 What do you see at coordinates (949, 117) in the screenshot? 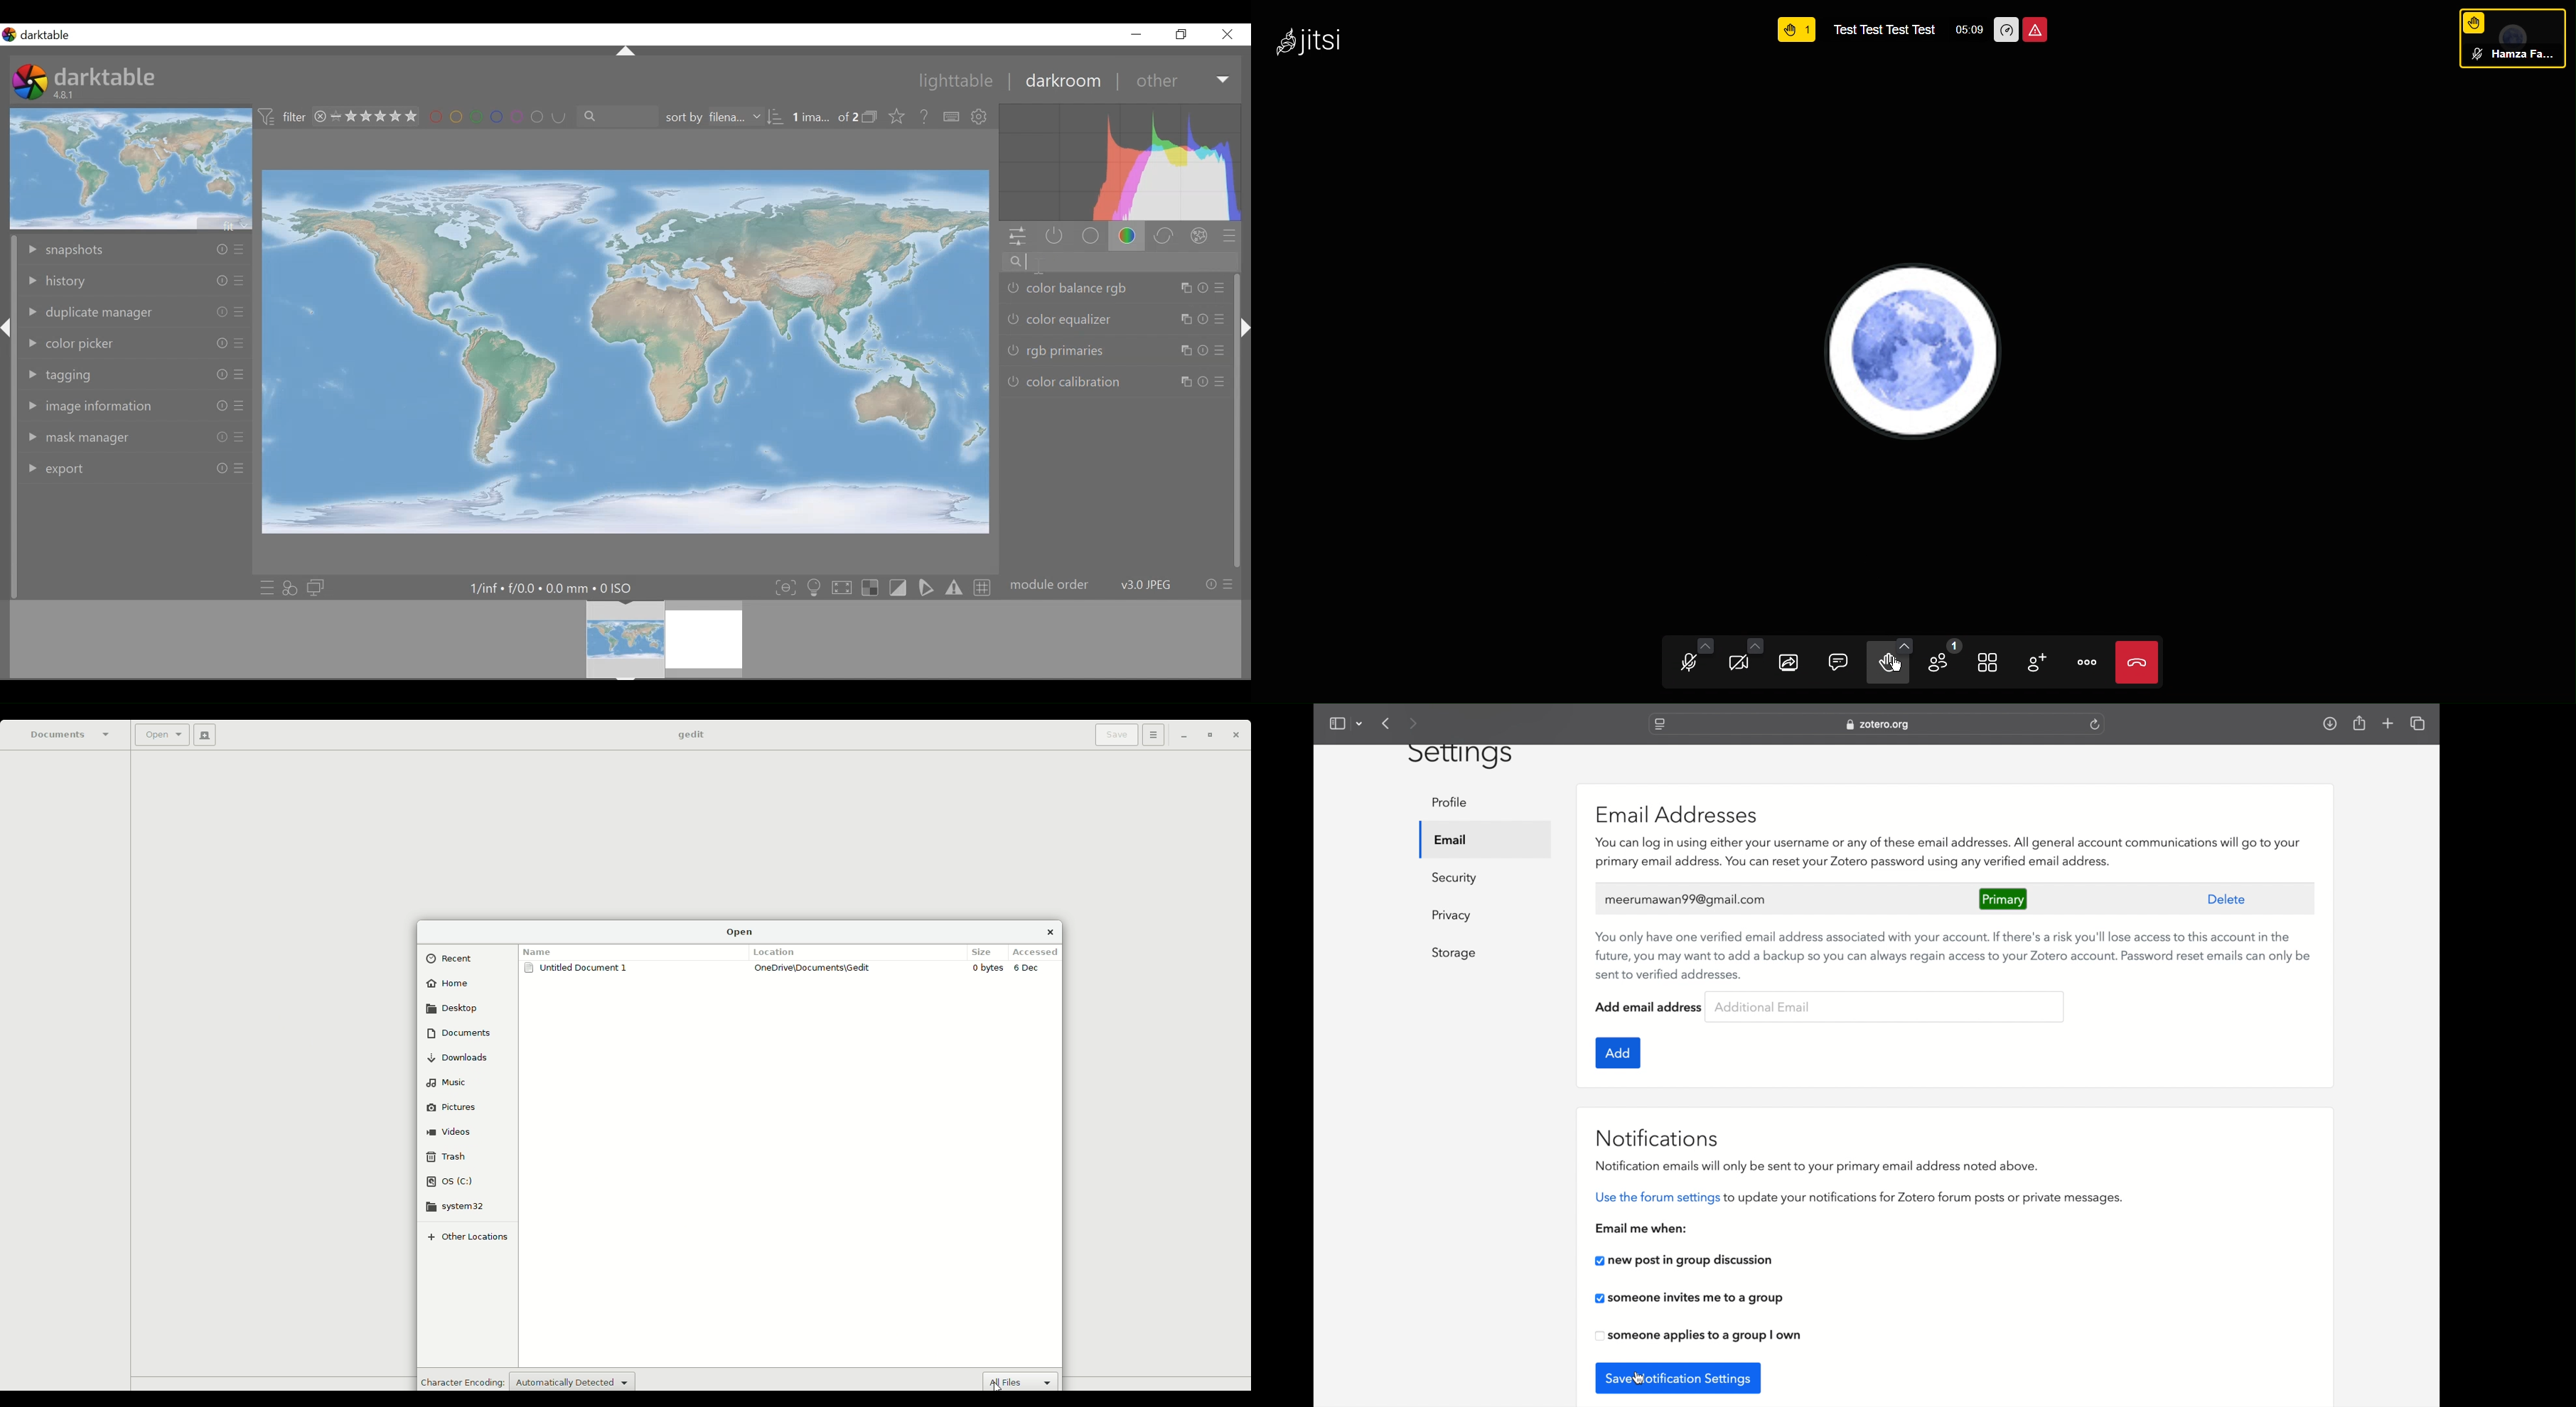
I see `define shortcut ` at bounding box center [949, 117].